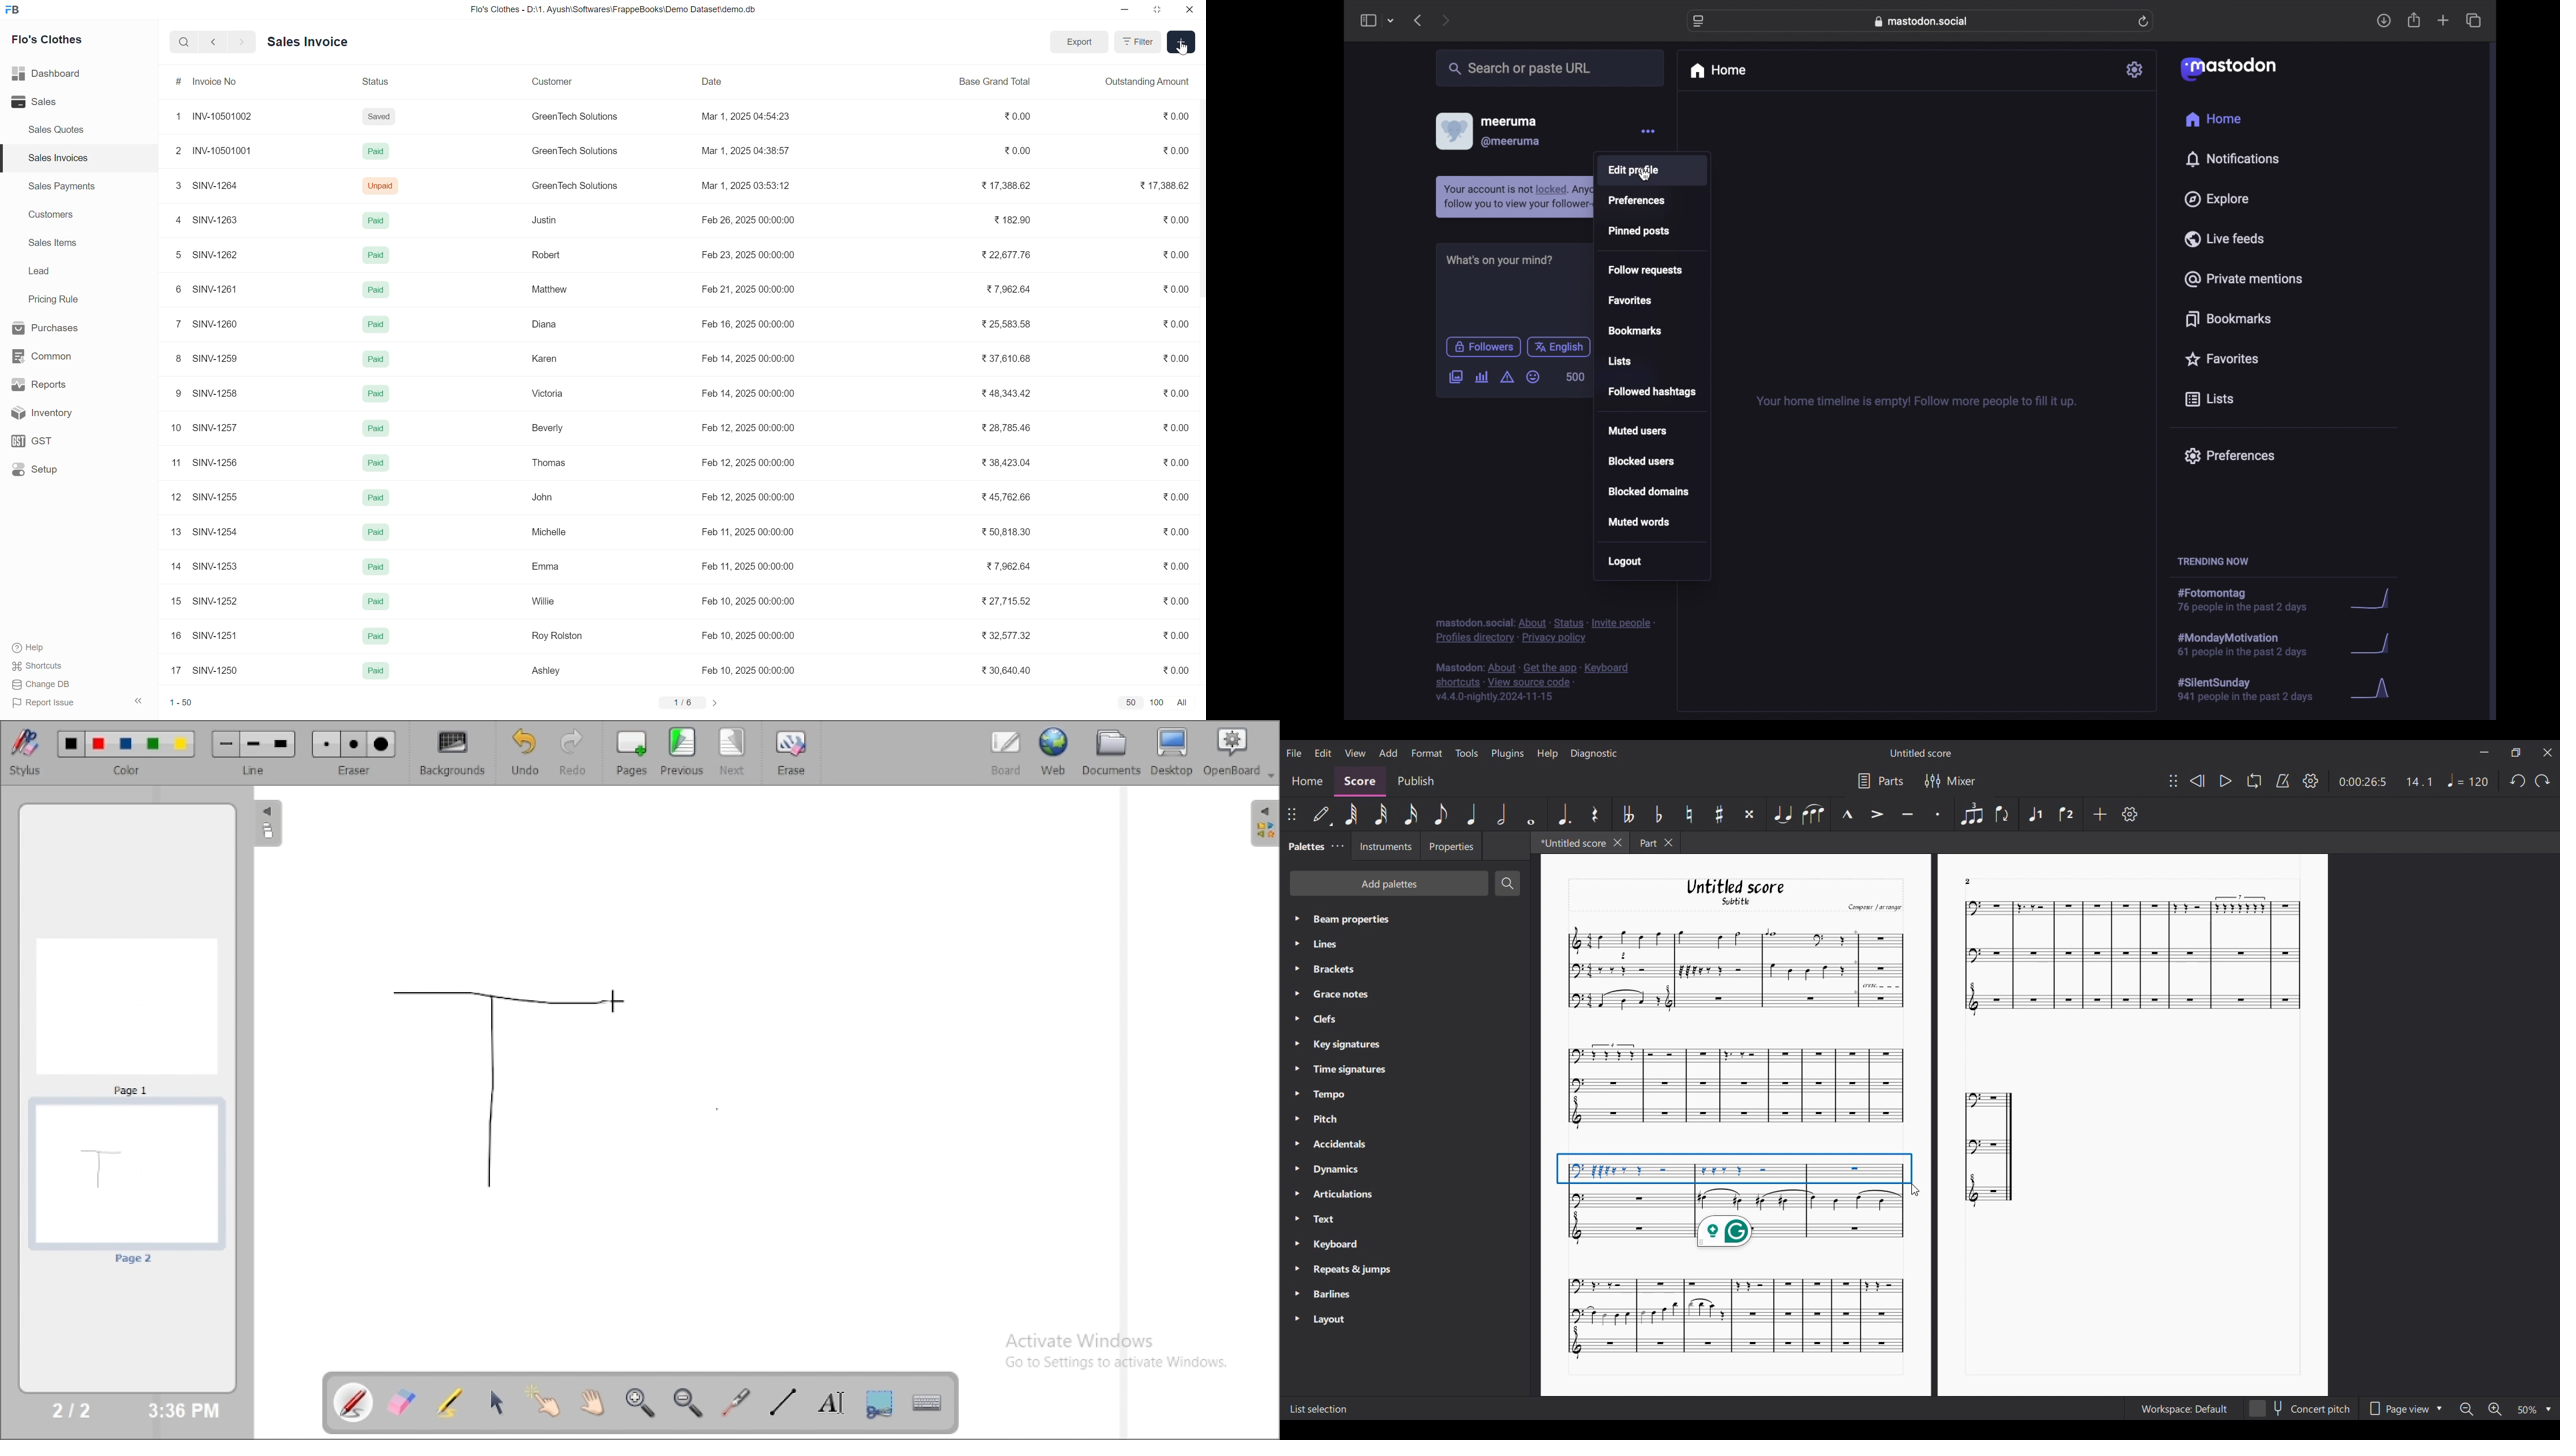  Describe the element at coordinates (1173, 289) in the screenshot. I see `₹0.00` at that location.